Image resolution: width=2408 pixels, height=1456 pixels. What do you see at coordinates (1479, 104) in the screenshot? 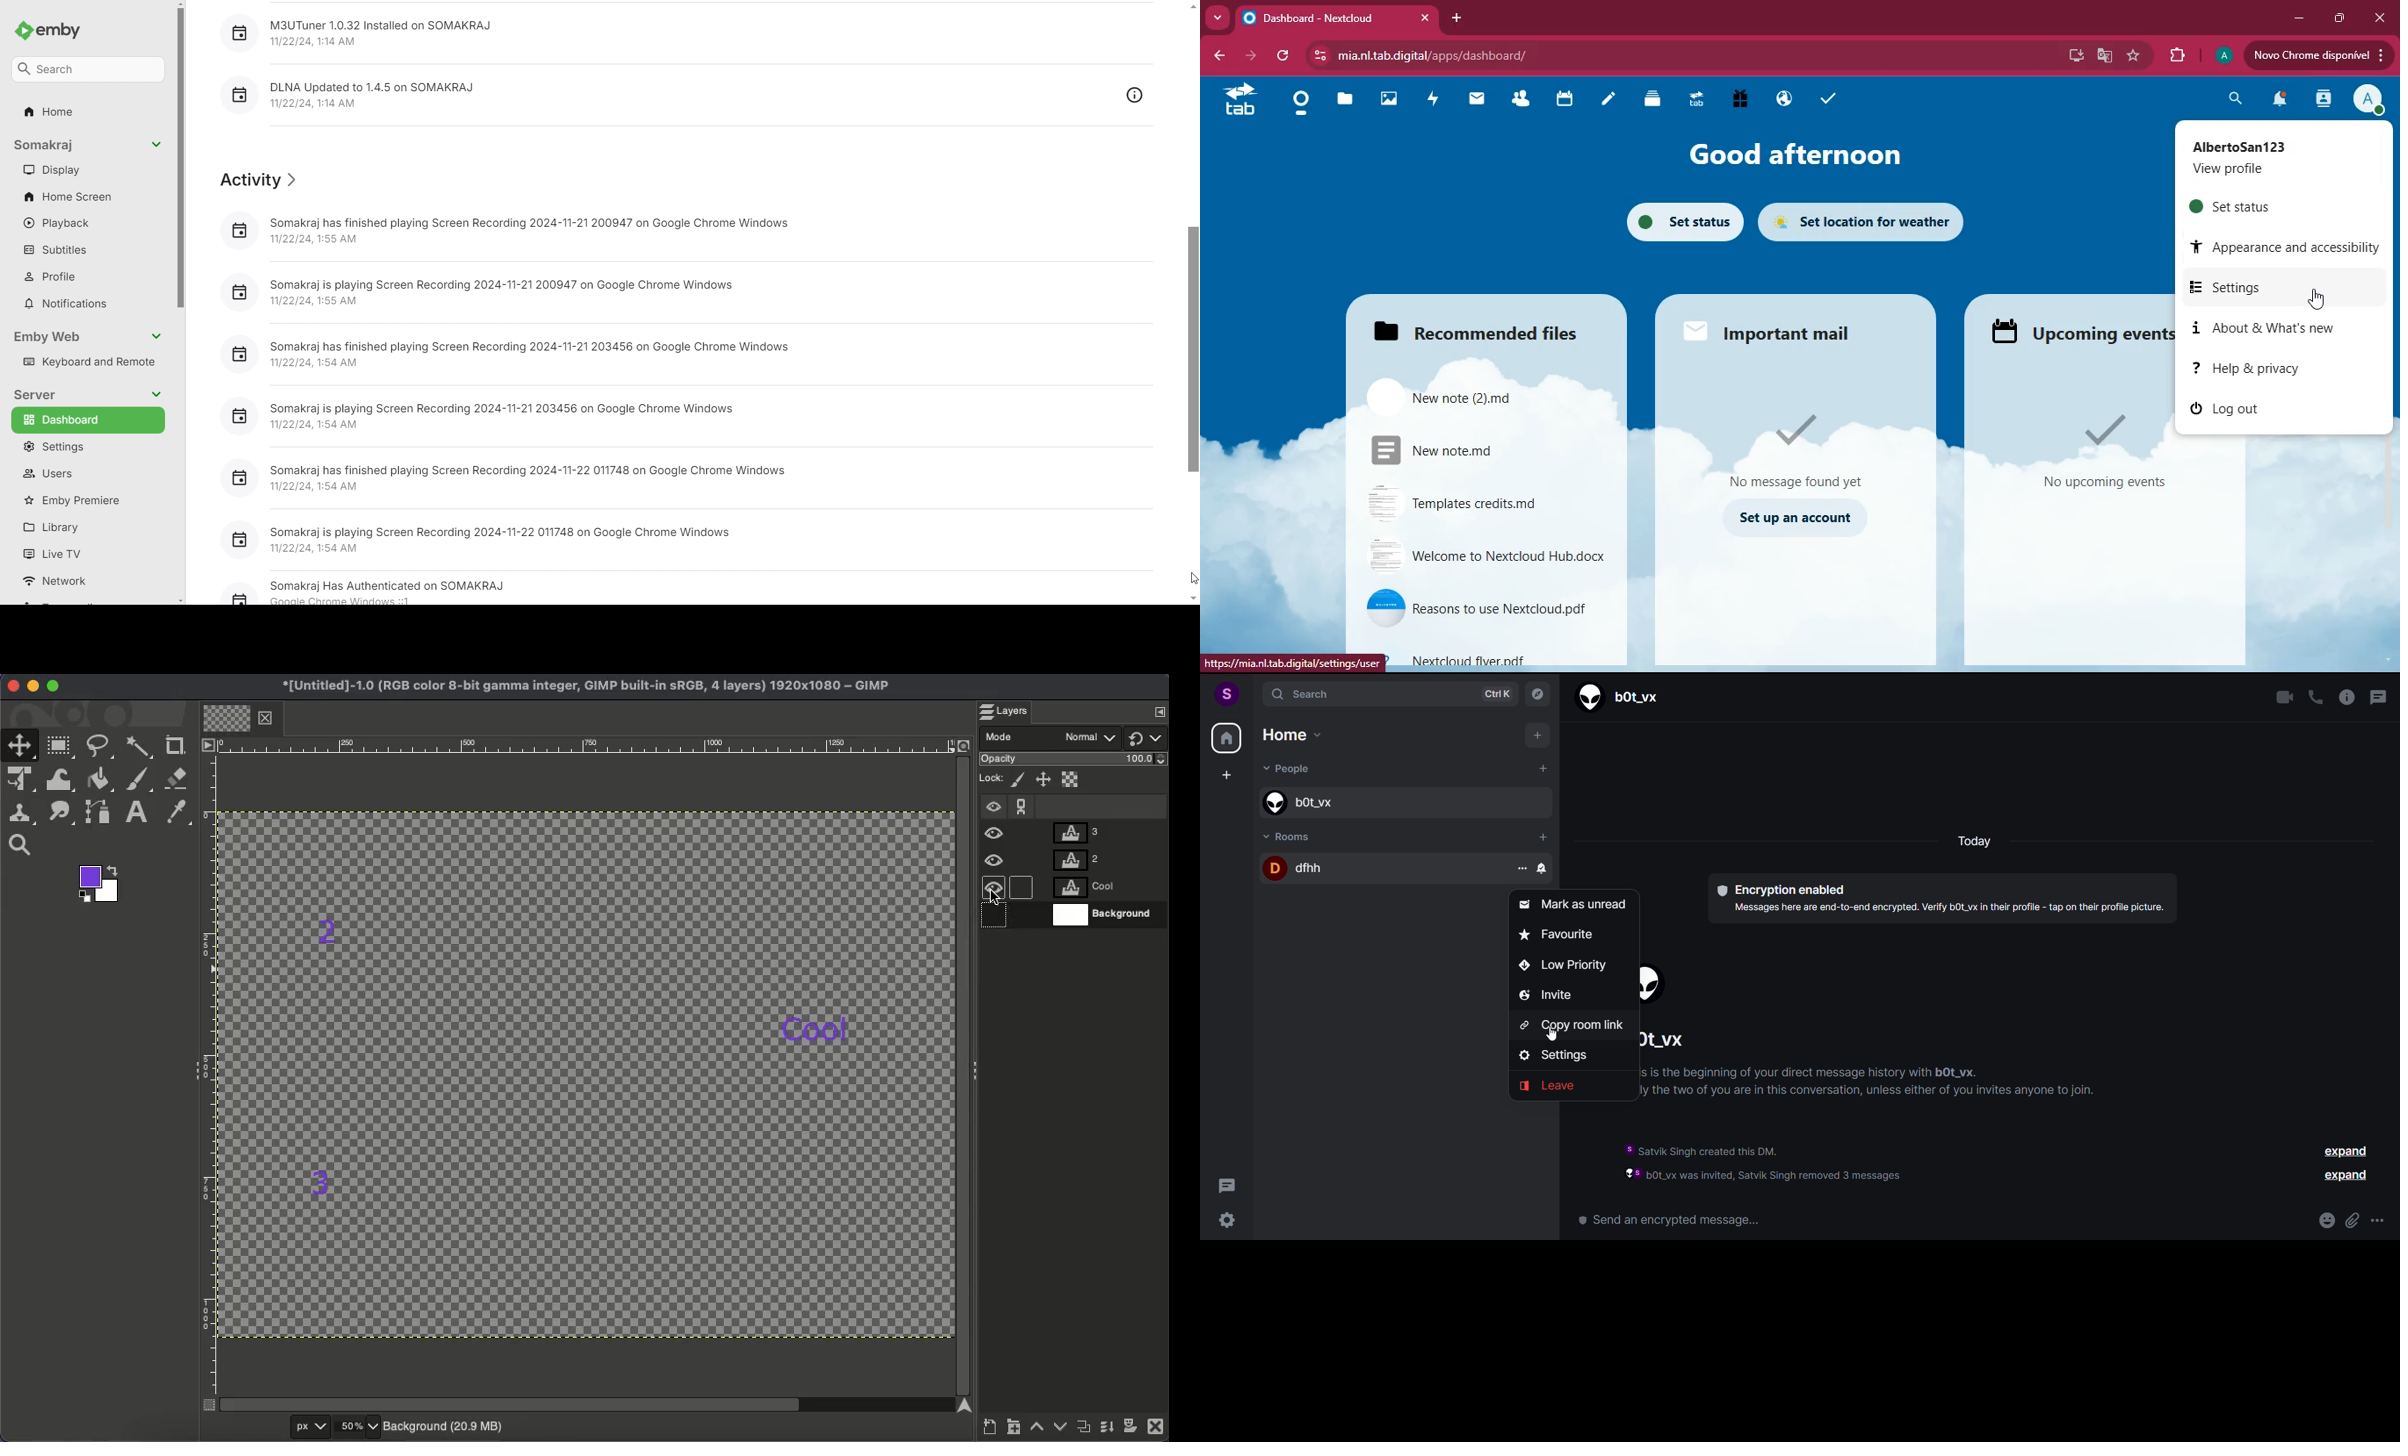
I see `mail` at bounding box center [1479, 104].